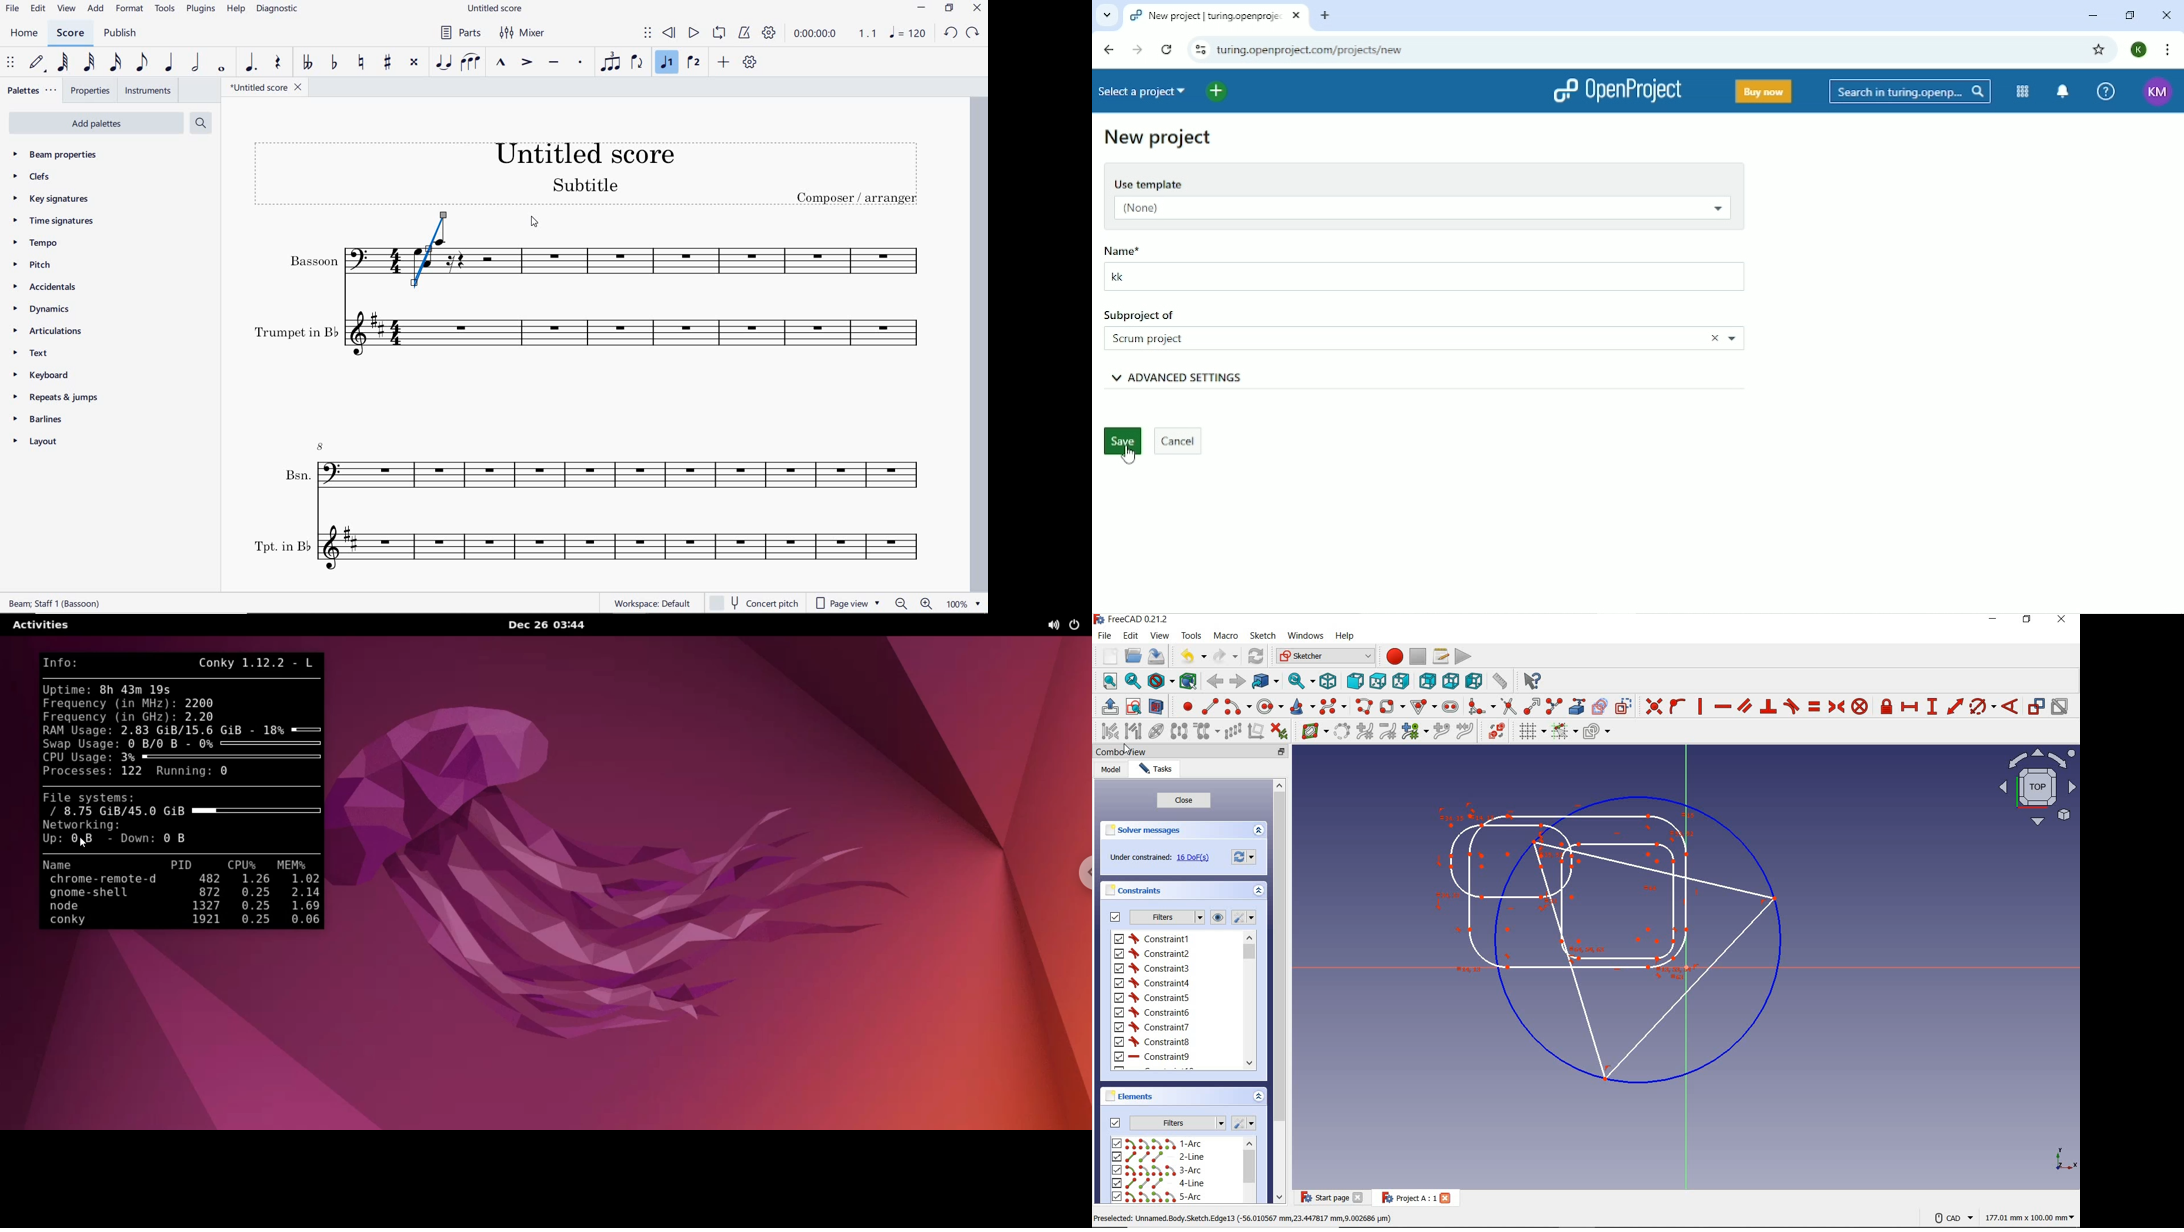 This screenshot has width=2184, height=1232. Describe the element at coordinates (1377, 680) in the screenshot. I see `top` at that location.